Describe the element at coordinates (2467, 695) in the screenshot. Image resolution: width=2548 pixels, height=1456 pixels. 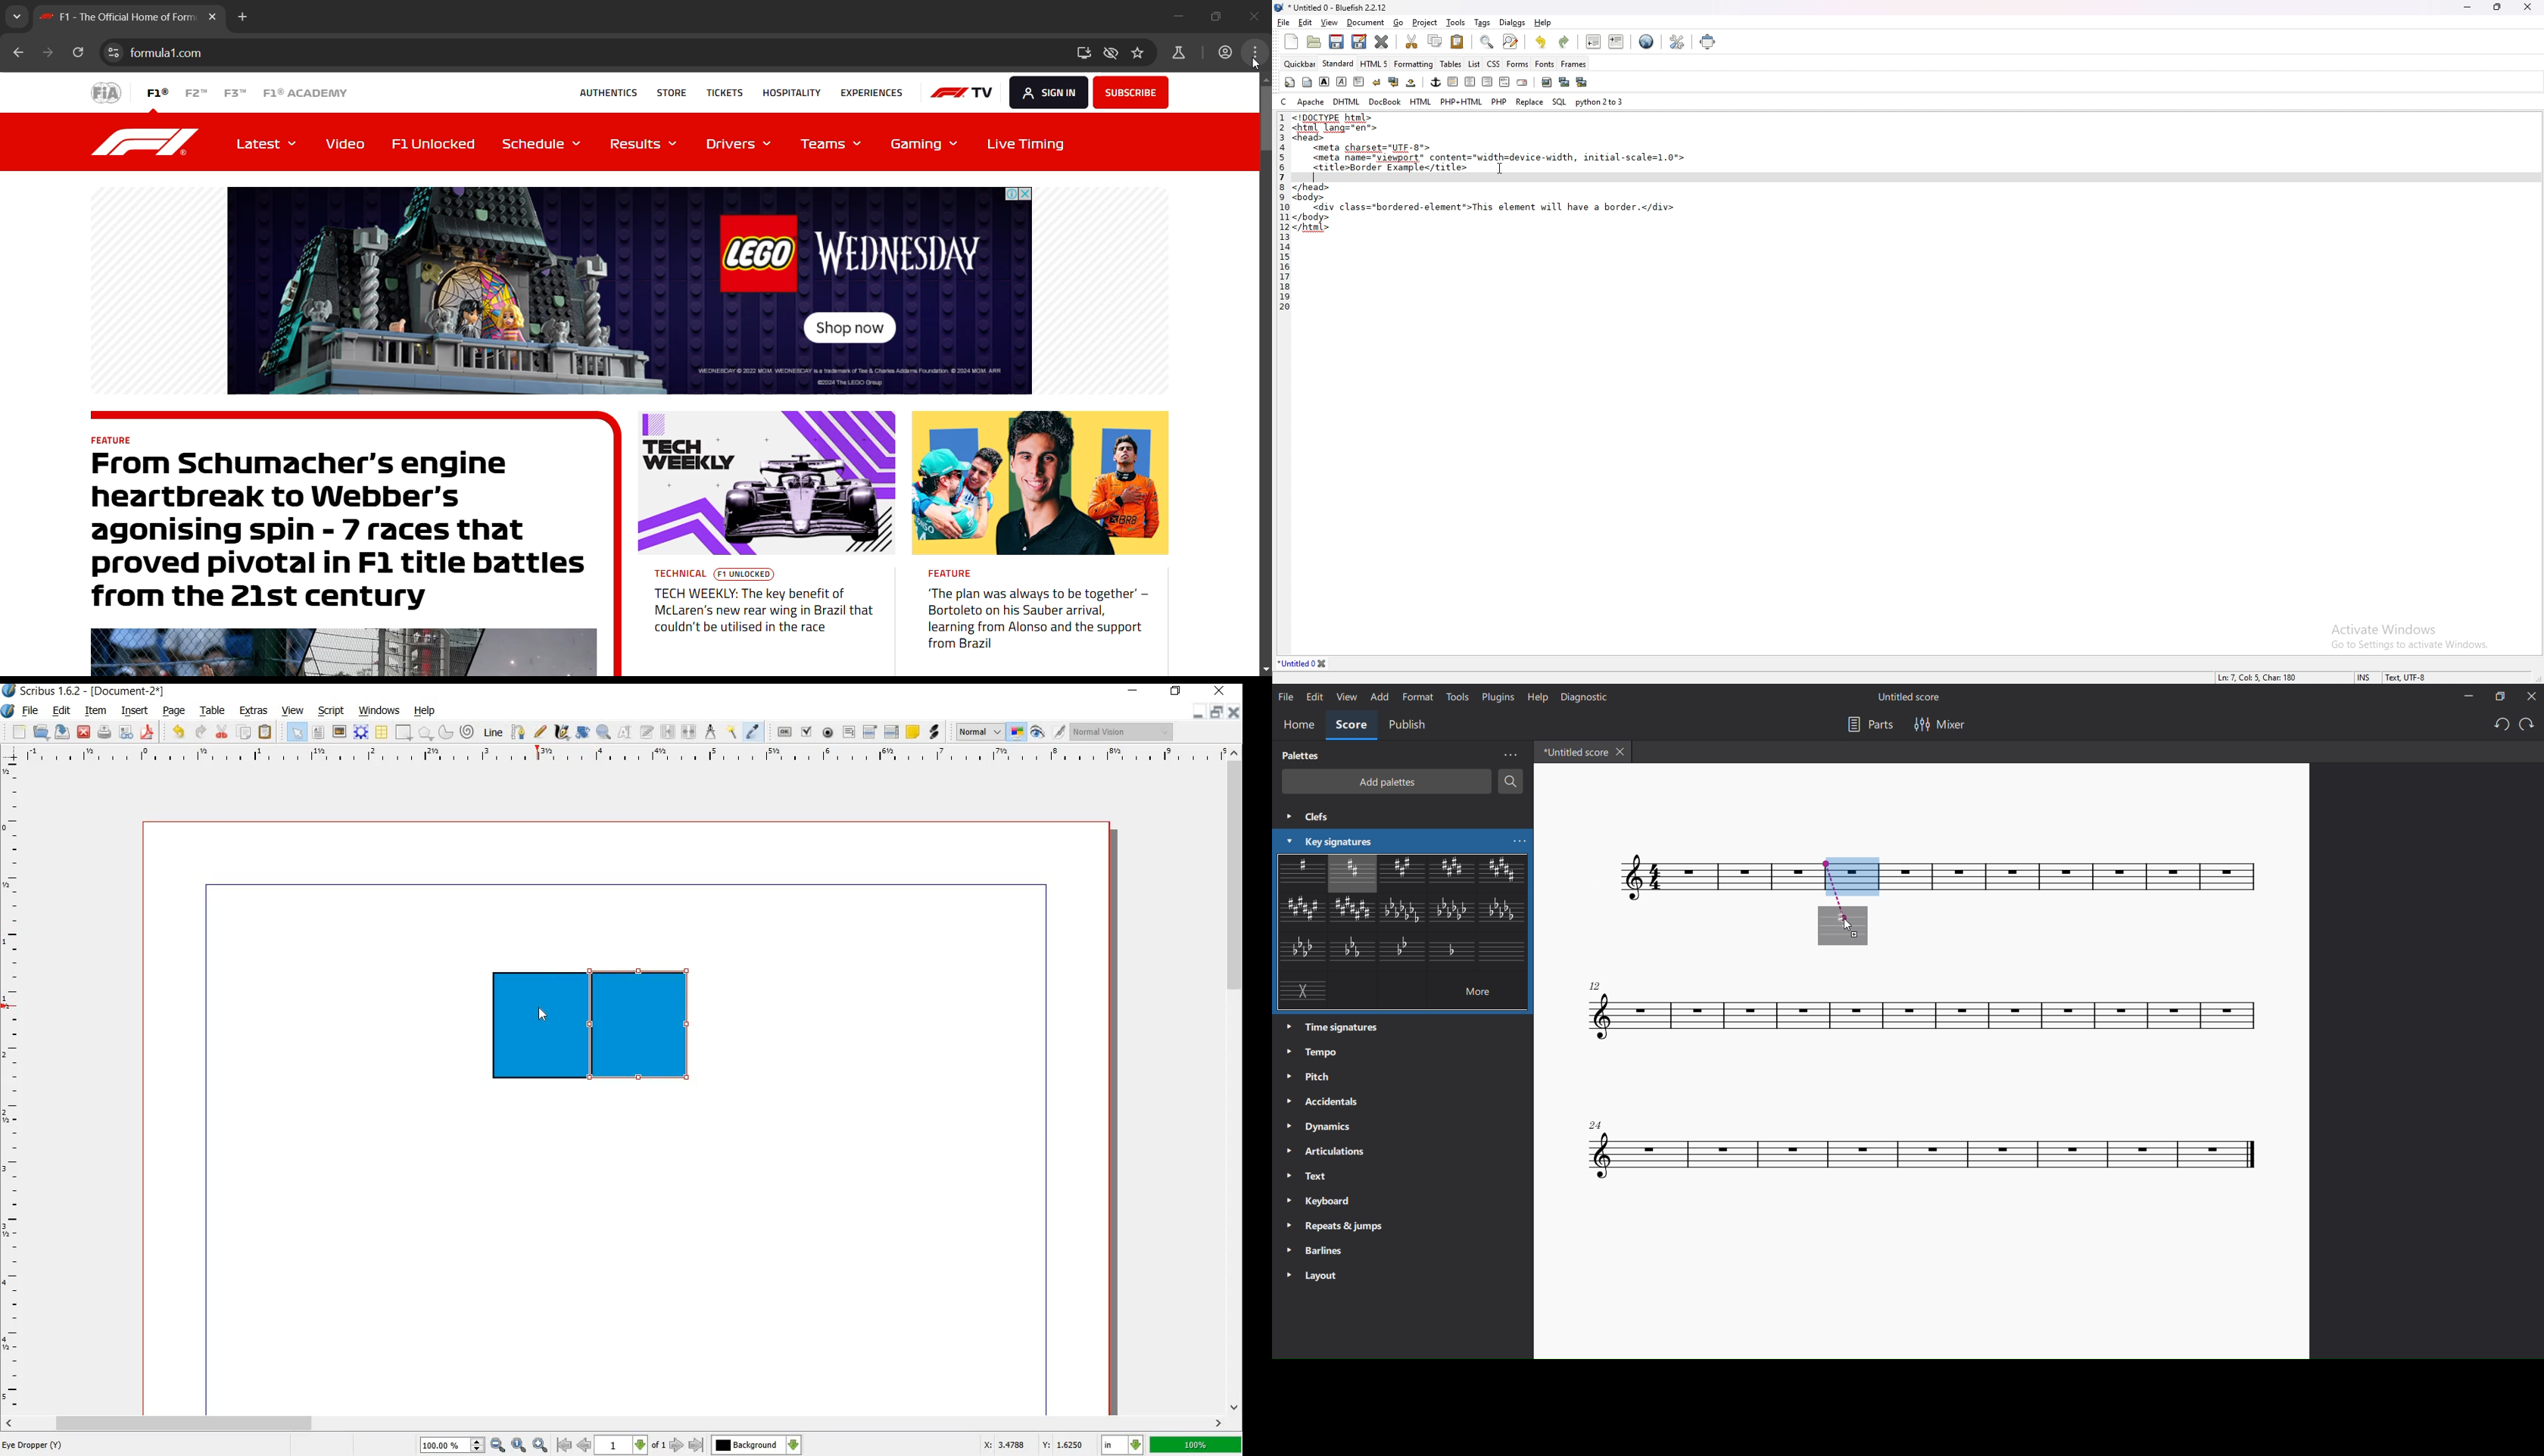
I see `minimize` at that location.